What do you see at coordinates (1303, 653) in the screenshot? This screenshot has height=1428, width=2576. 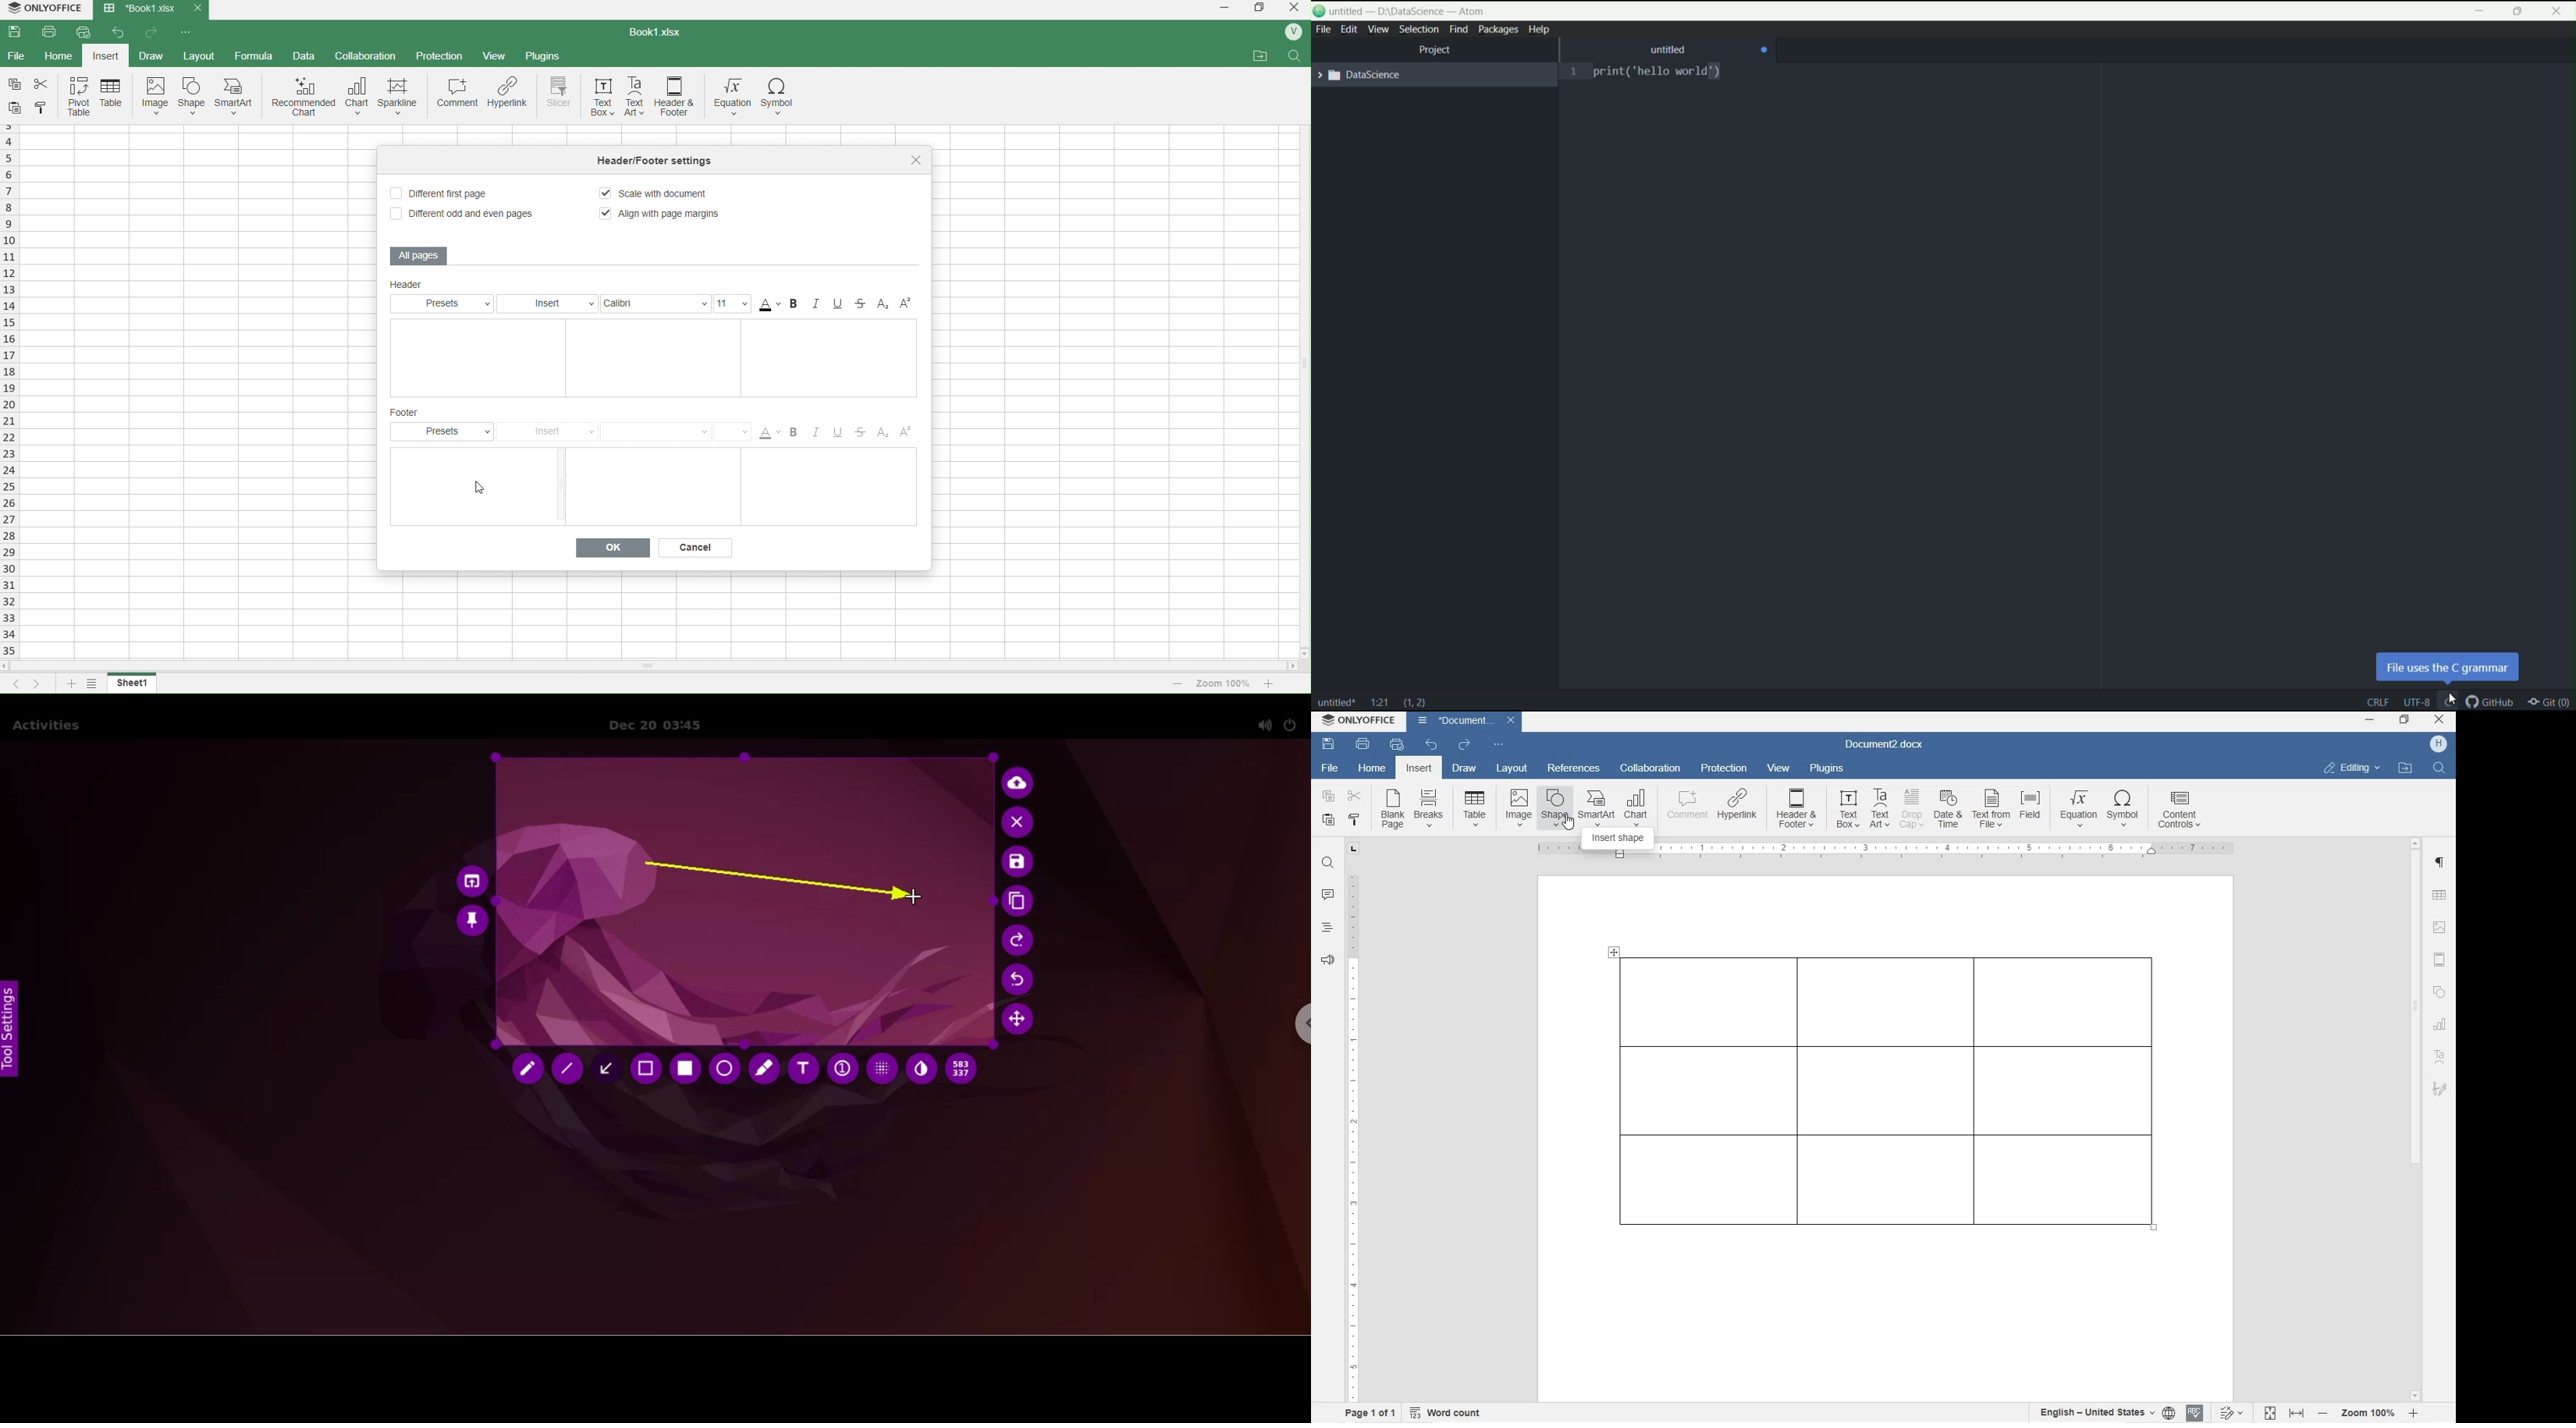 I see `move down` at bounding box center [1303, 653].